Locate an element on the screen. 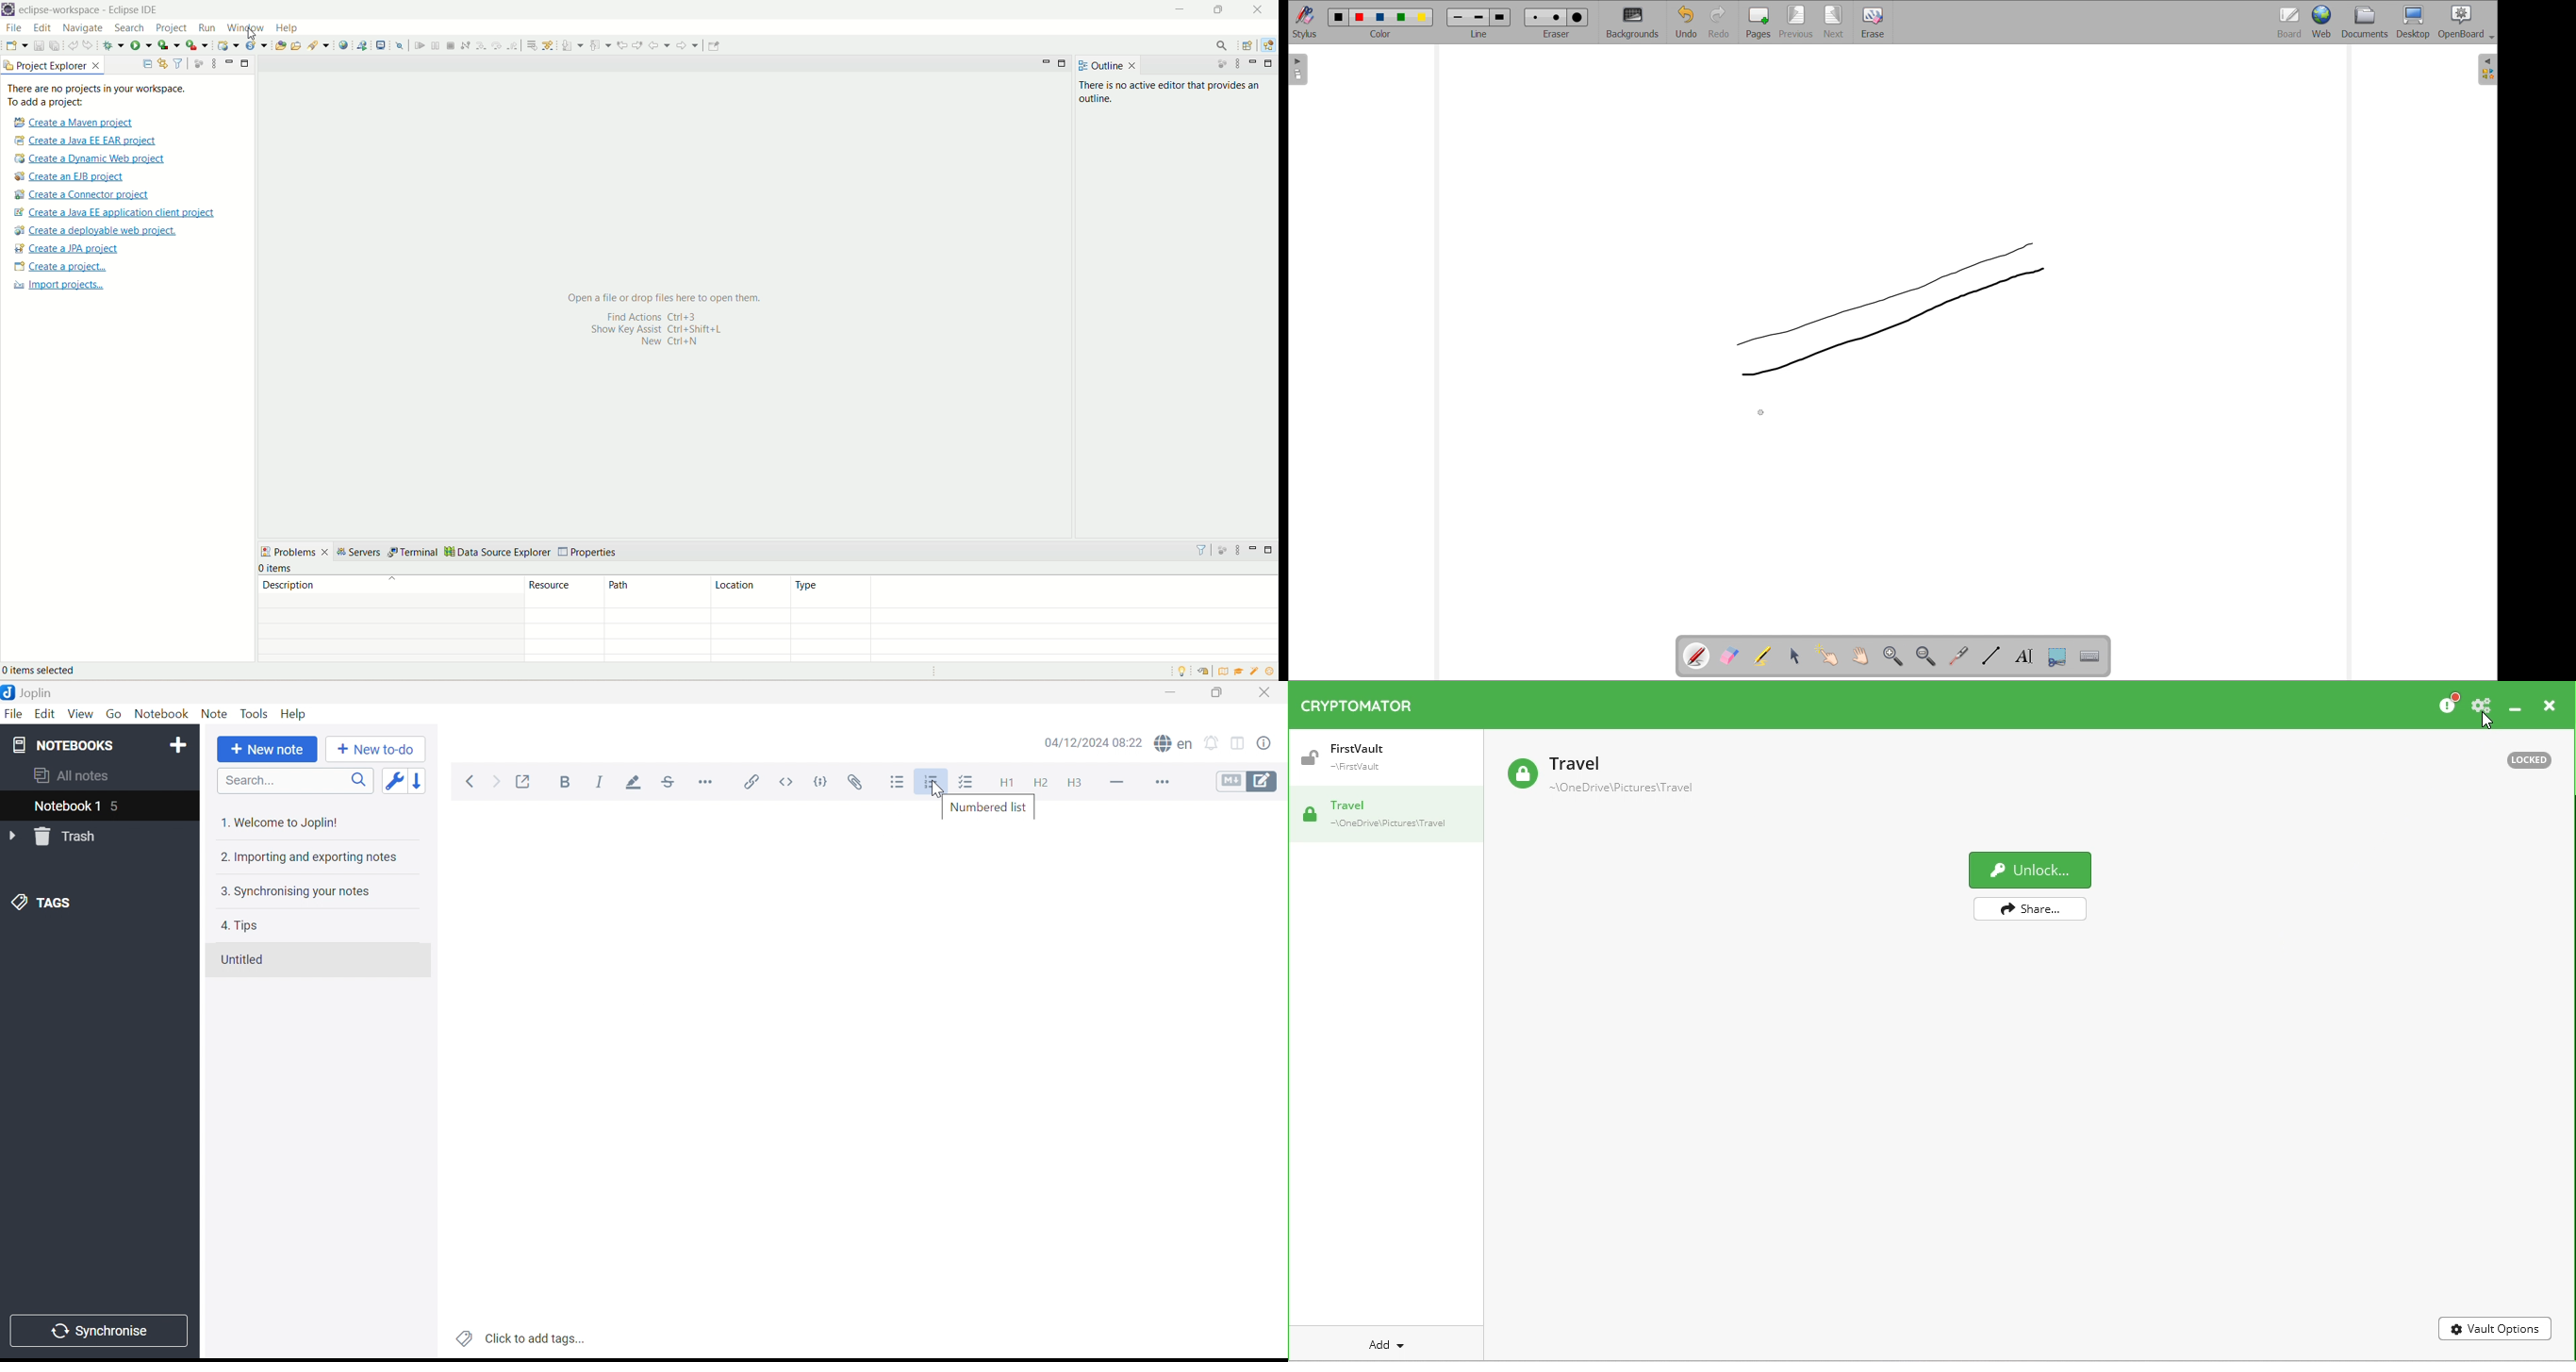 Image resolution: width=2576 pixels, height=1372 pixels. focus on active task is located at coordinates (1217, 65).